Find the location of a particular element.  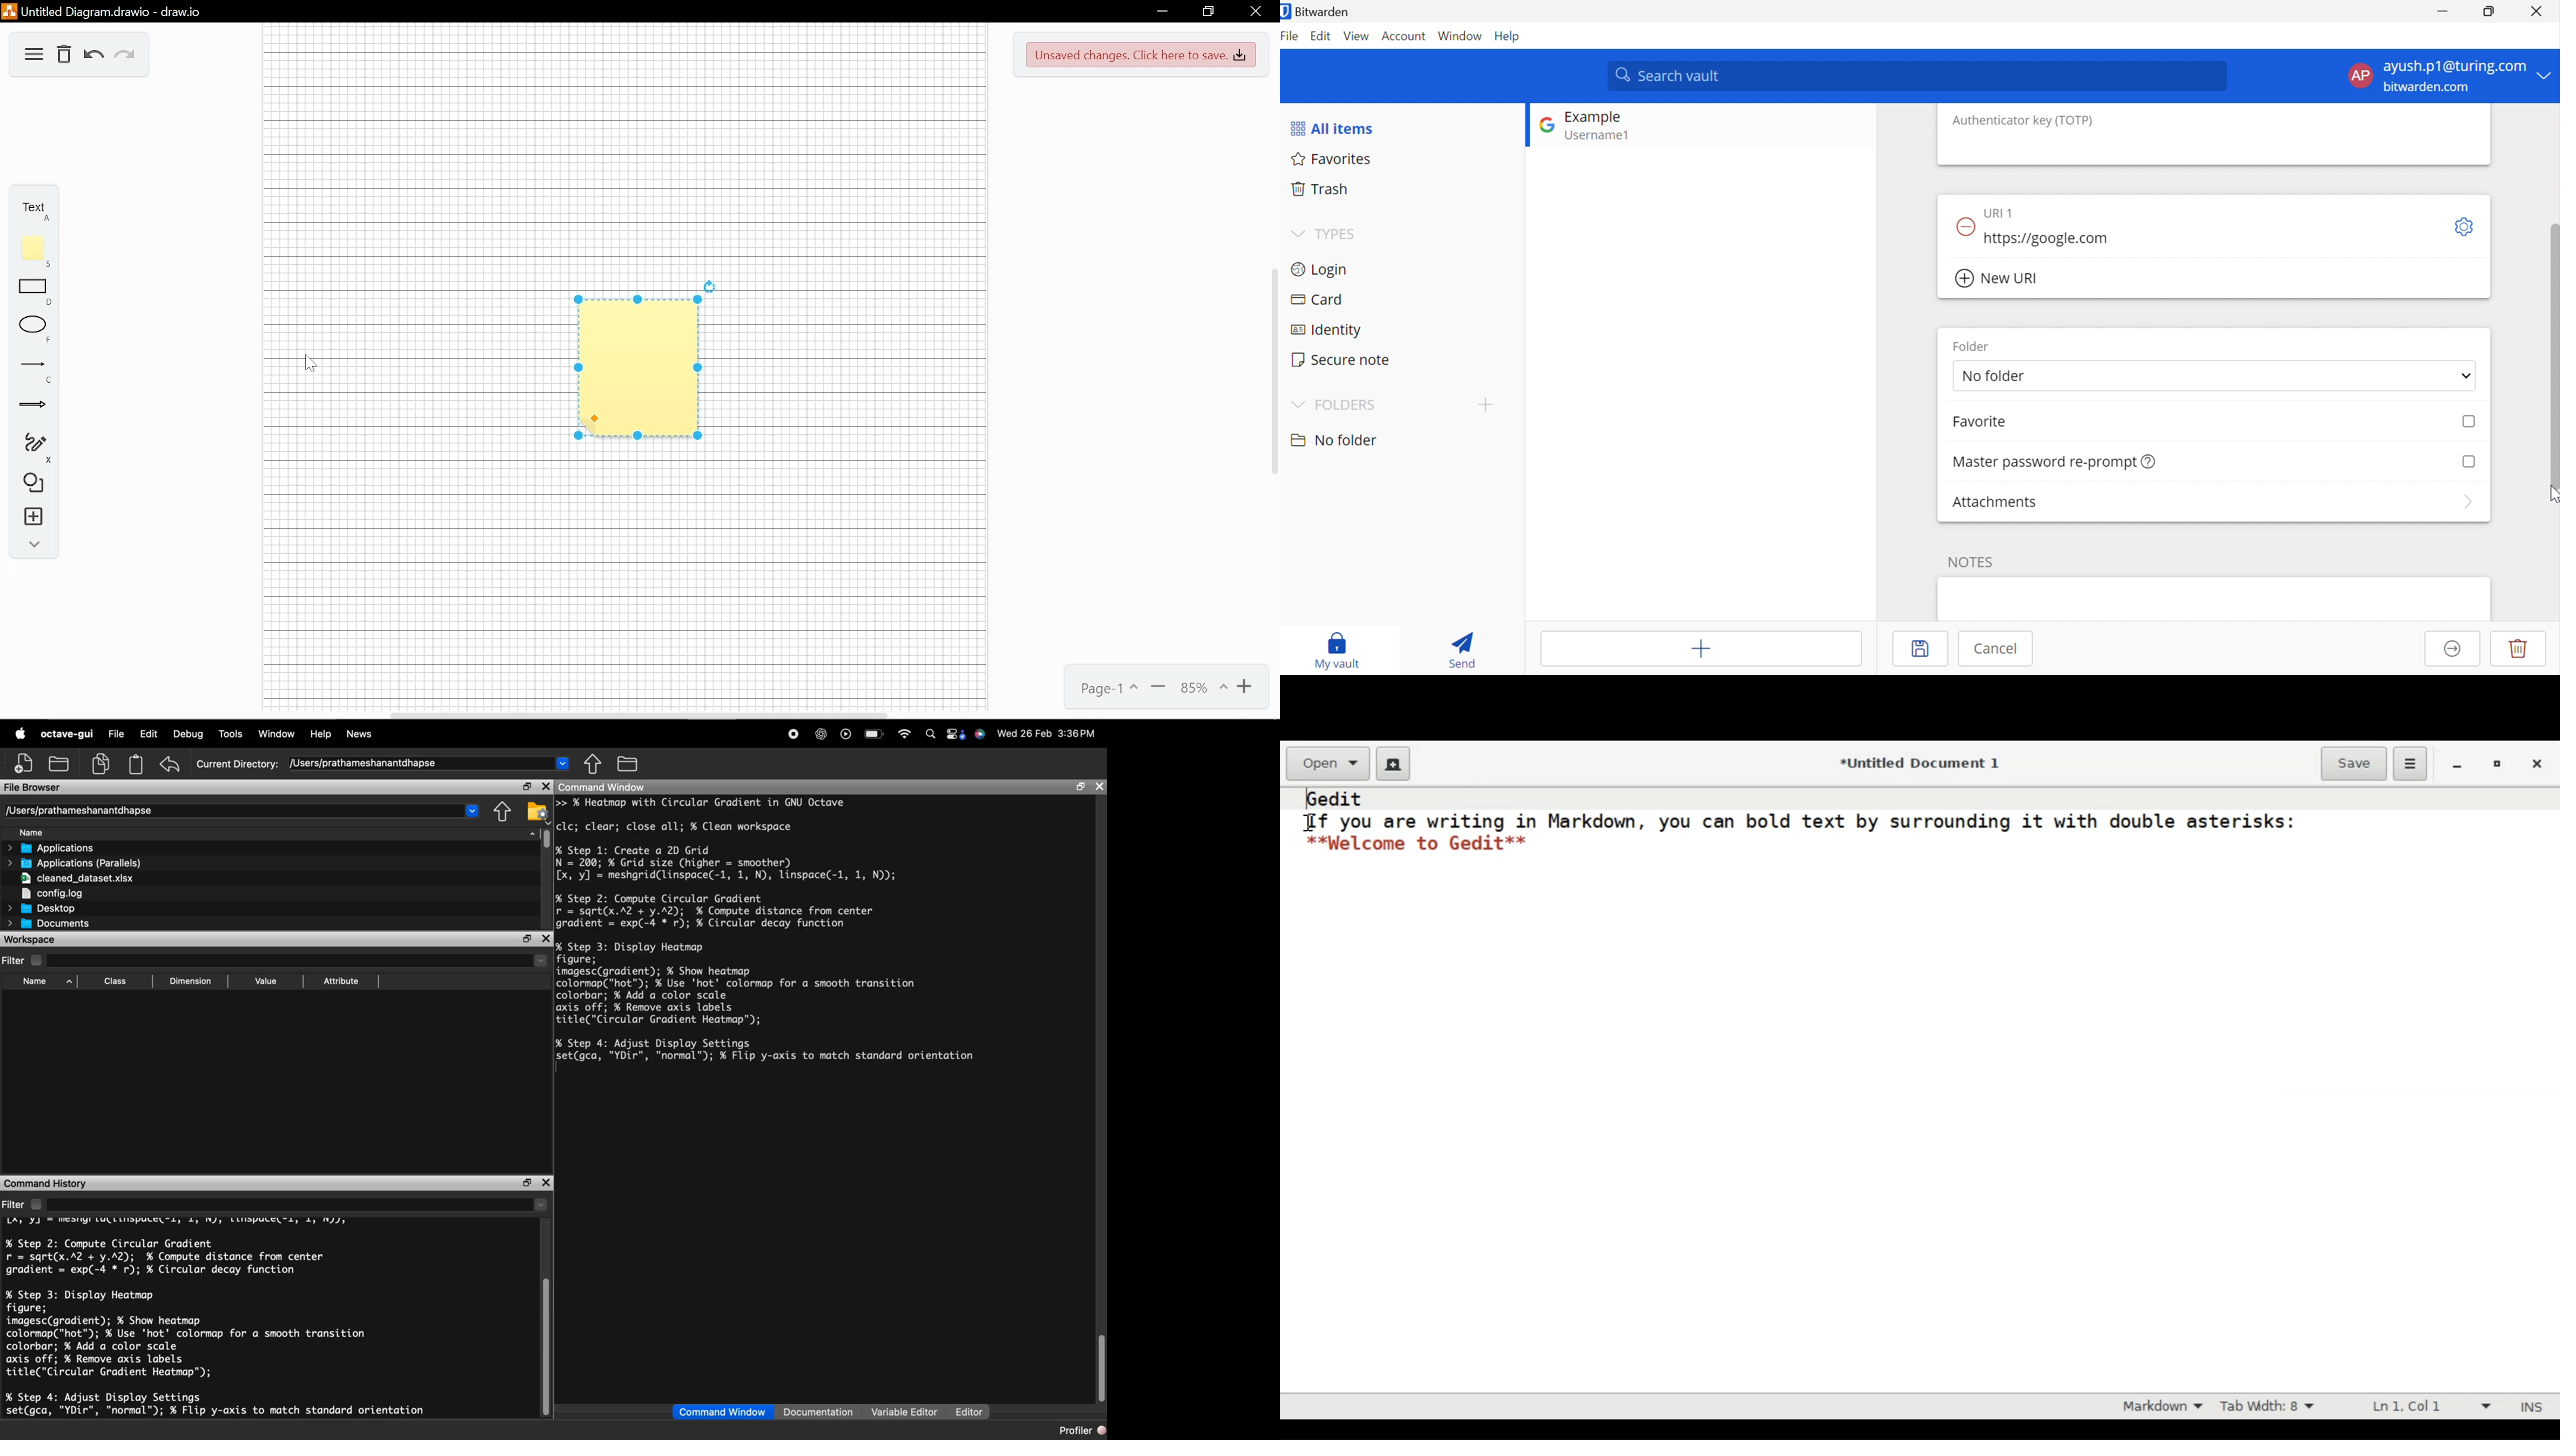

Toggle Options is located at coordinates (2466, 227).